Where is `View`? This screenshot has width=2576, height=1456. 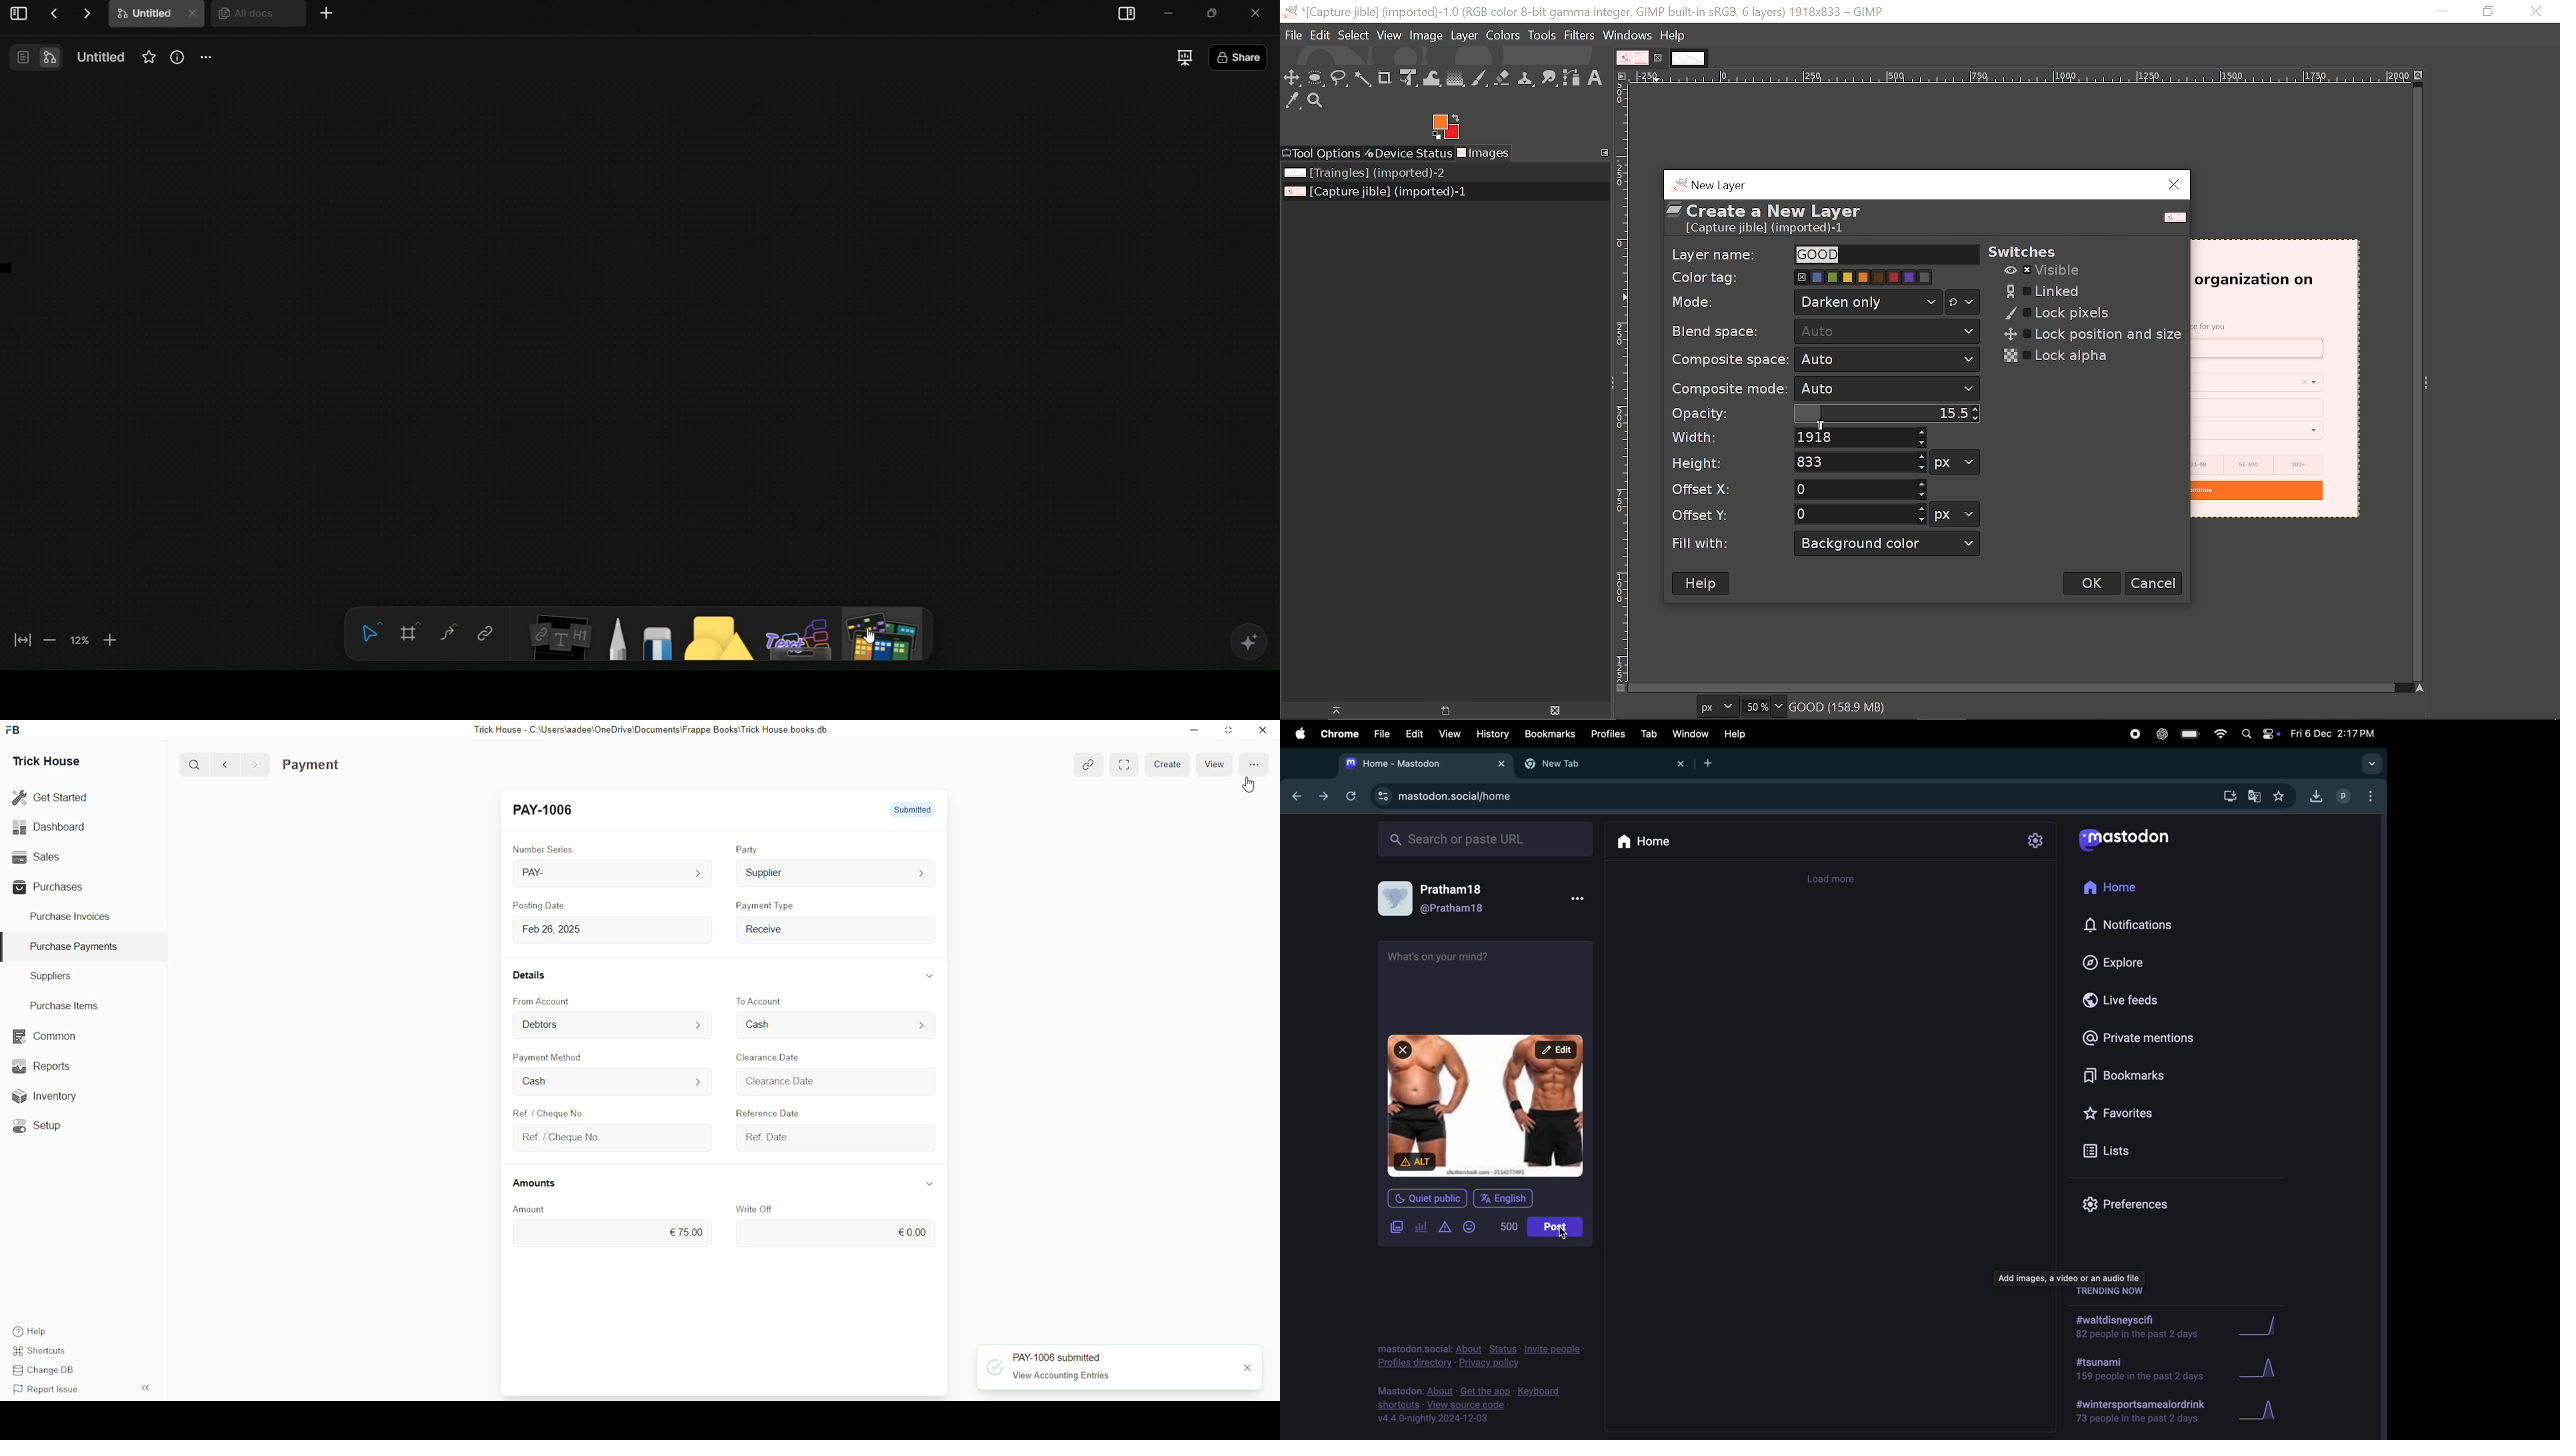 View is located at coordinates (1389, 35).